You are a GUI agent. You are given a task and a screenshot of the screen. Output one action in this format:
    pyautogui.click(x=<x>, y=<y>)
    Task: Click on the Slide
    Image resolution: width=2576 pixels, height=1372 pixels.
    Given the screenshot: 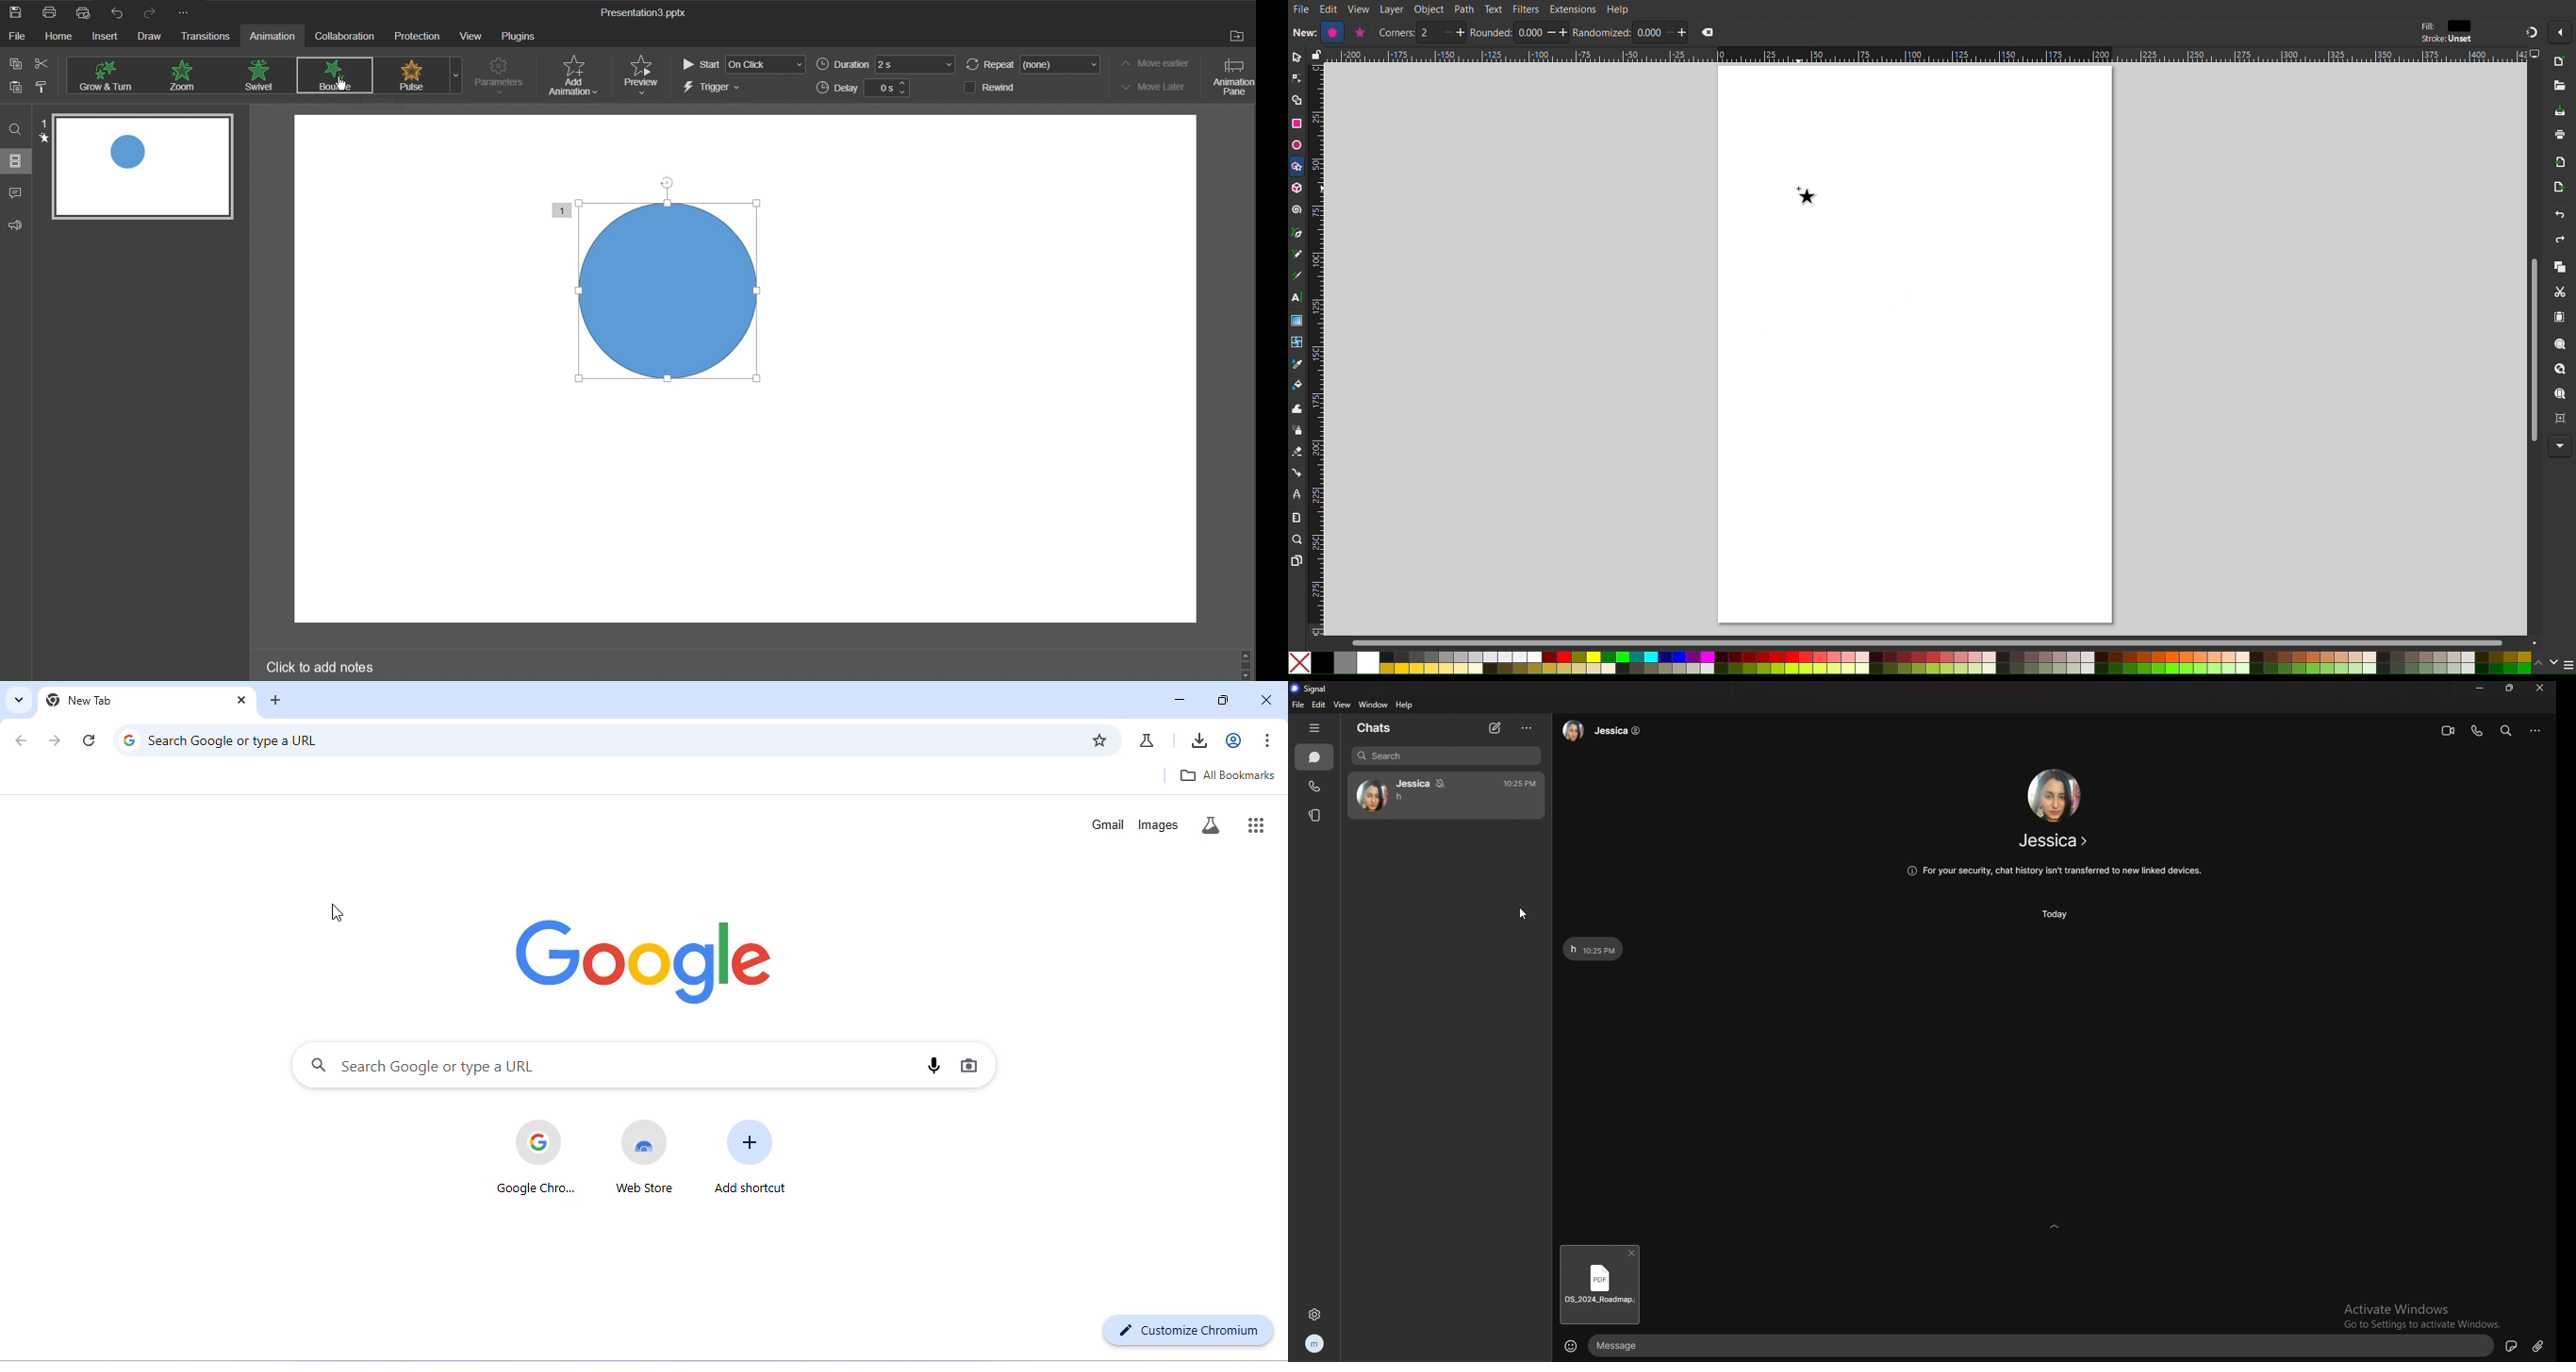 What is the action you would take?
    pyautogui.click(x=17, y=162)
    